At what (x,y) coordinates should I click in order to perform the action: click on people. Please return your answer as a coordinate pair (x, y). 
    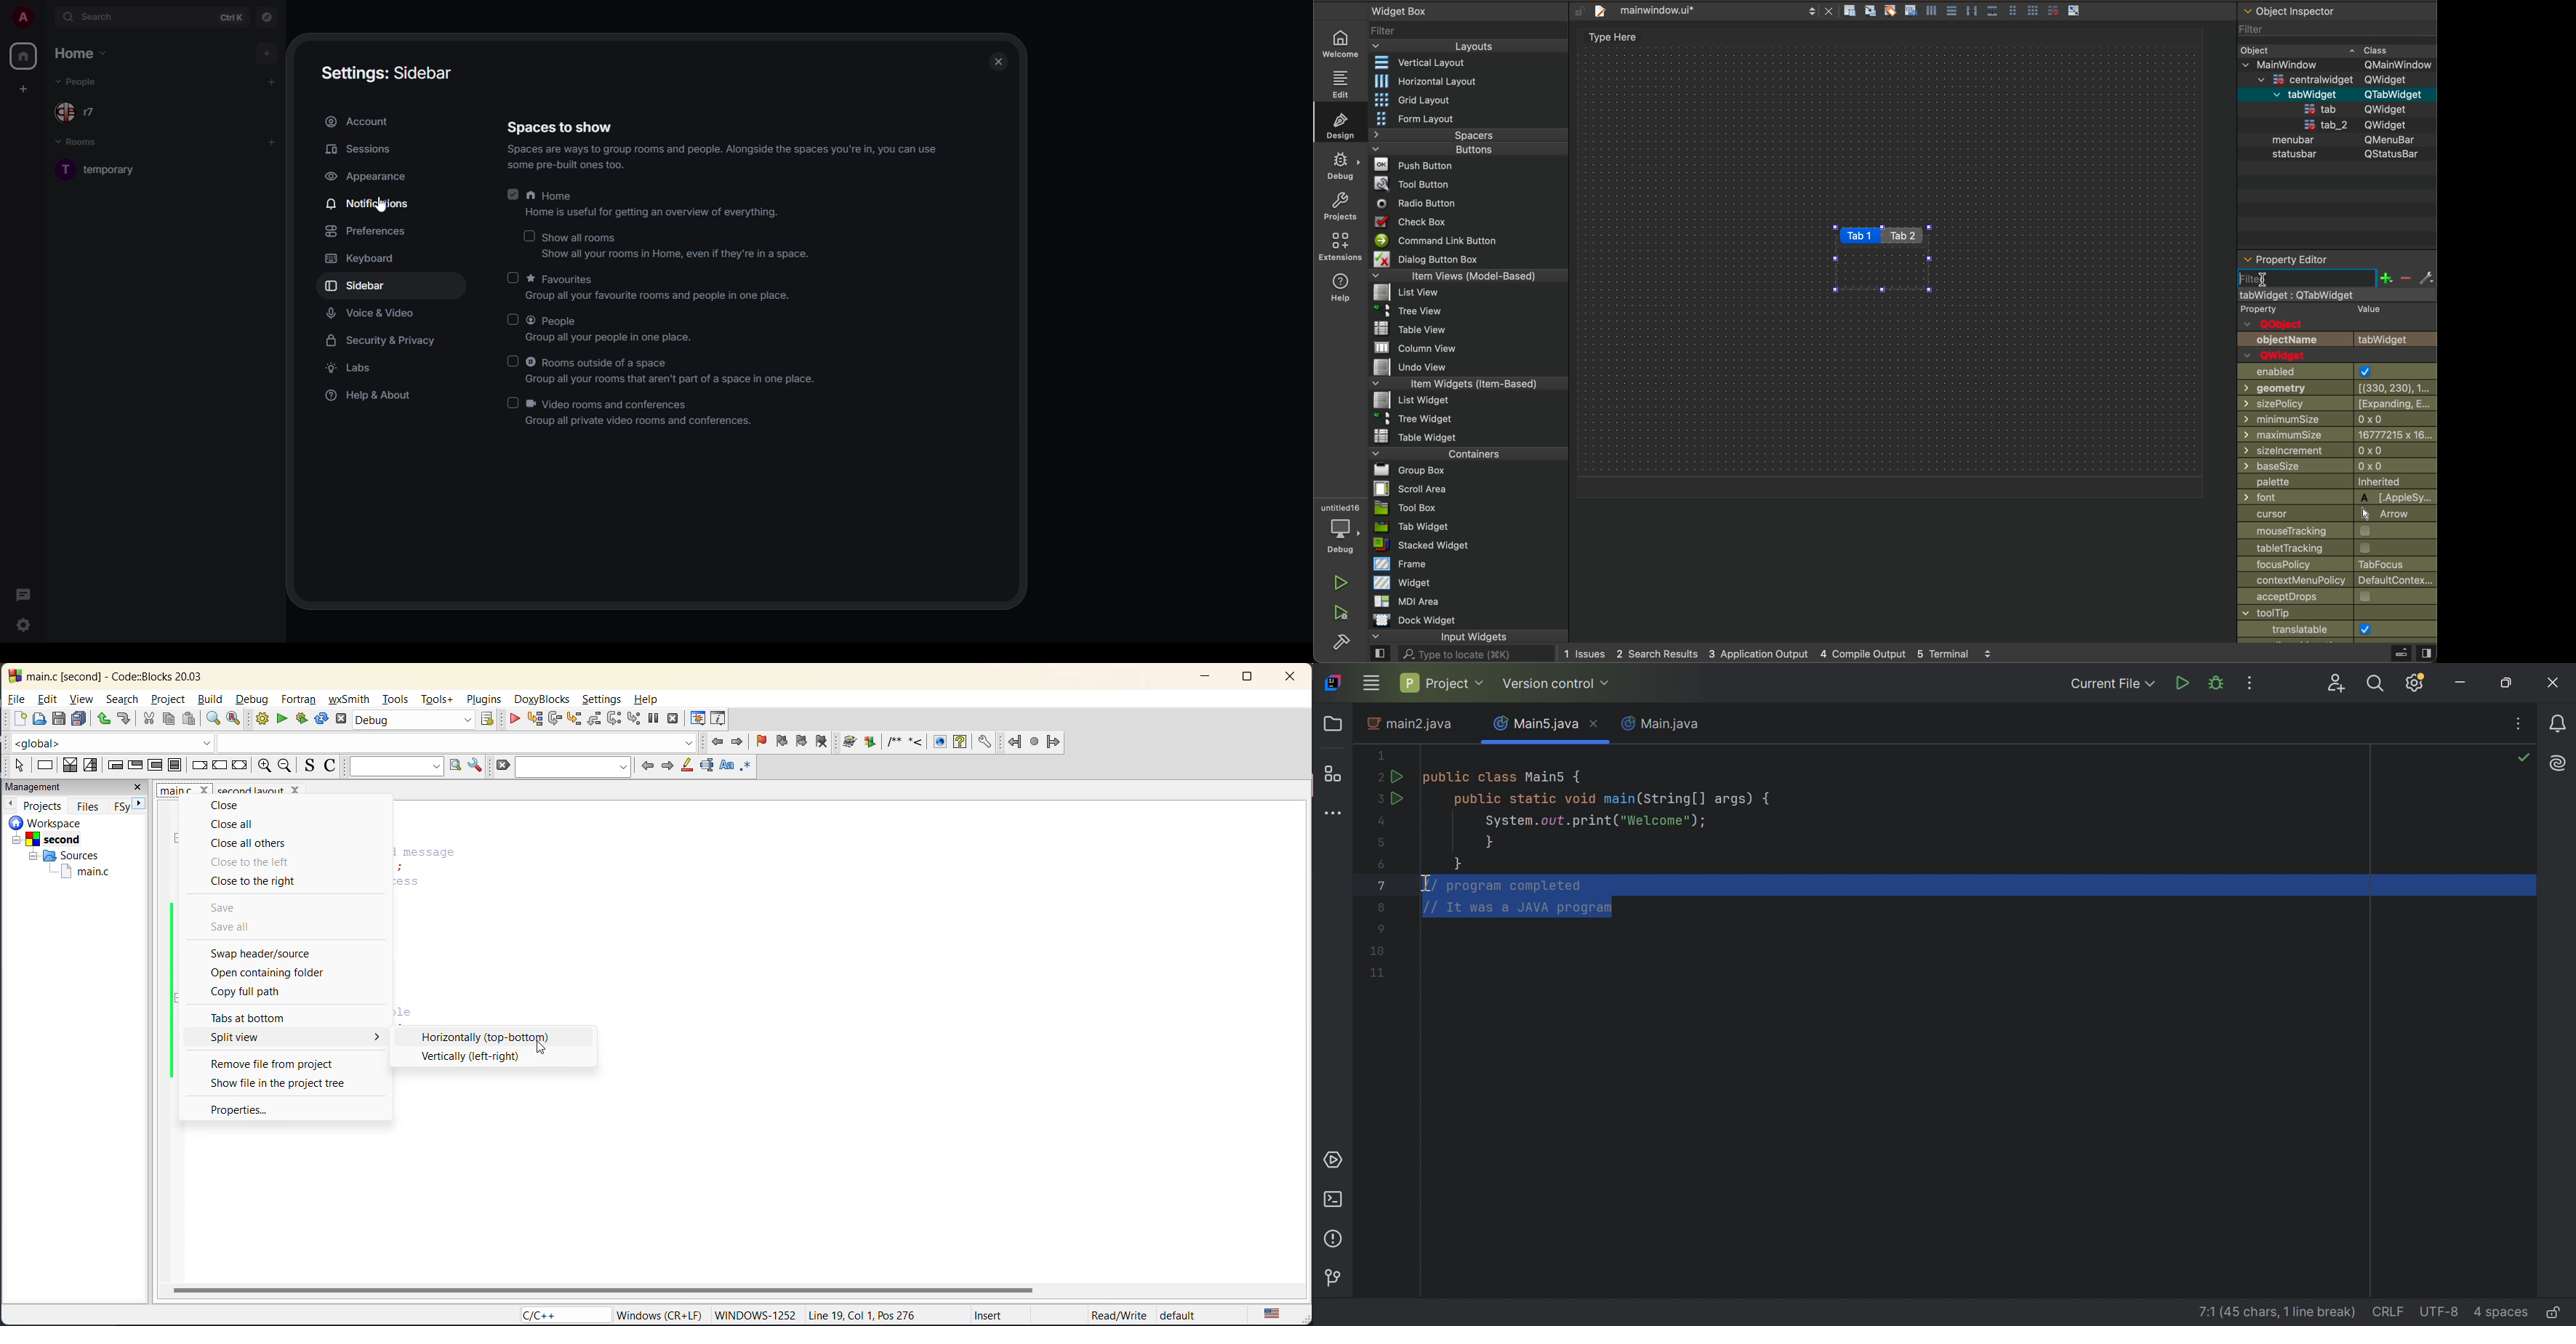
    Looking at the image, I should click on (79, 82).